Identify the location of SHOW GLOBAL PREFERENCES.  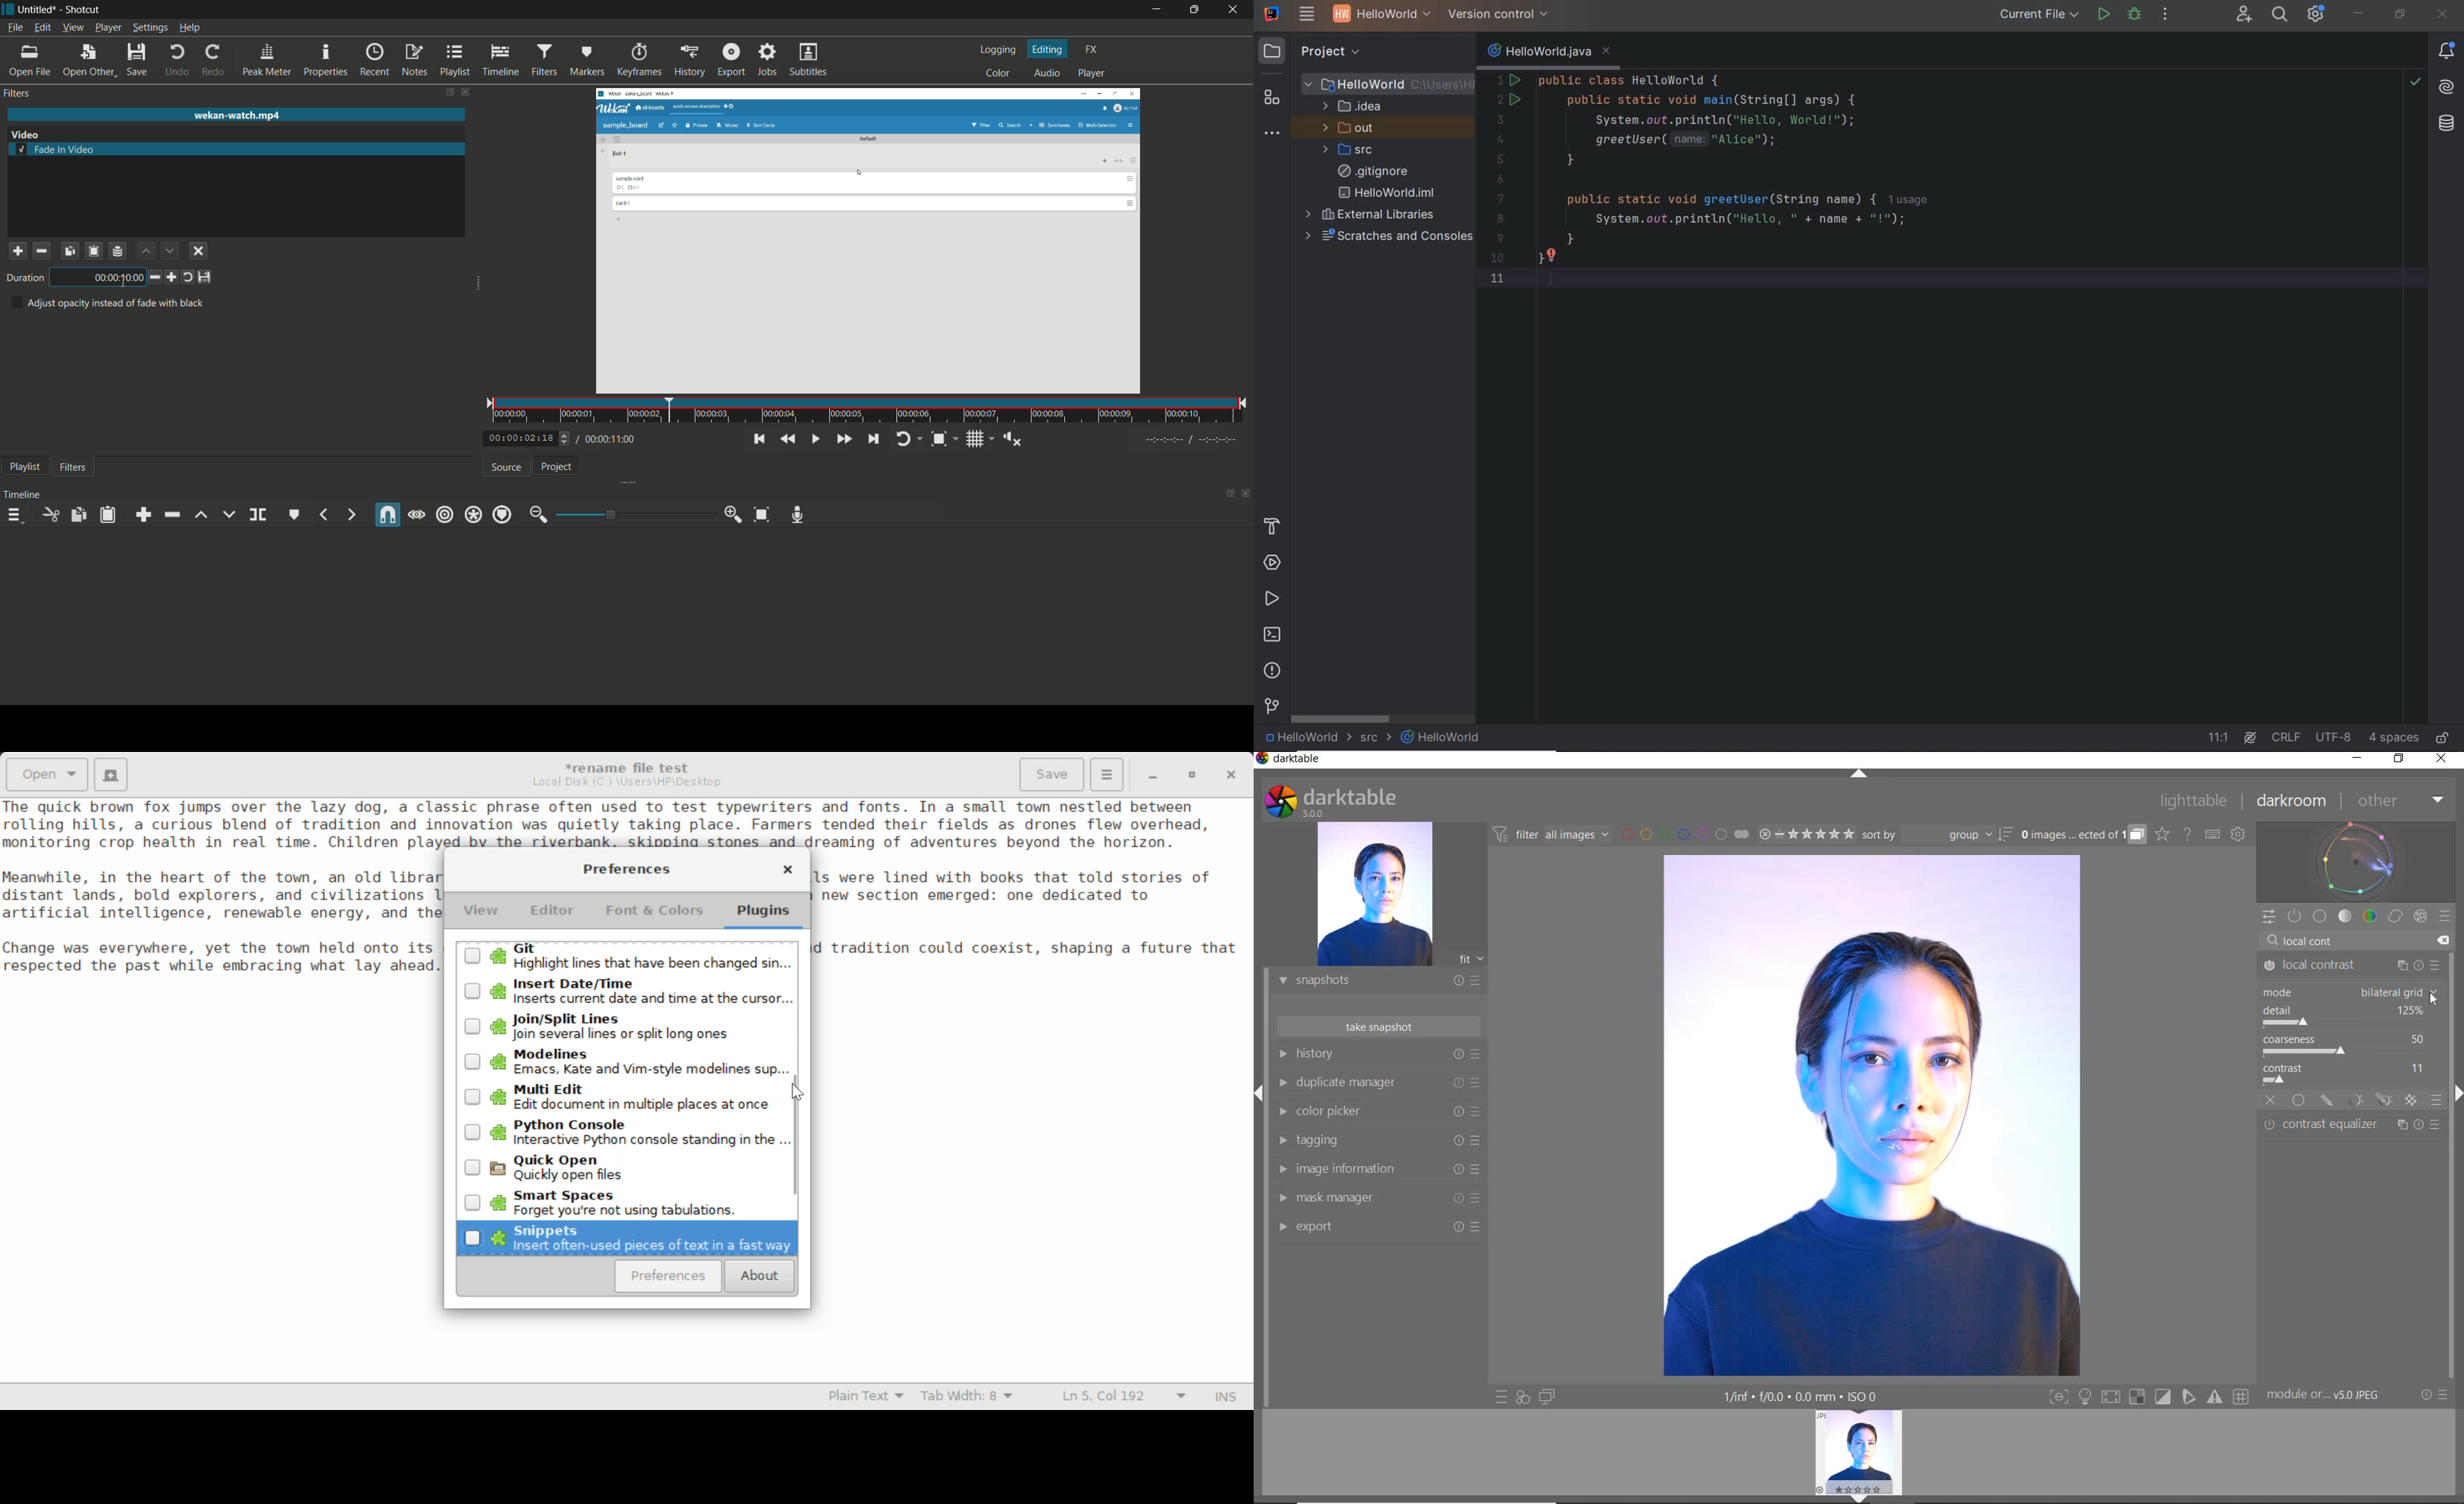
(2238, 835).